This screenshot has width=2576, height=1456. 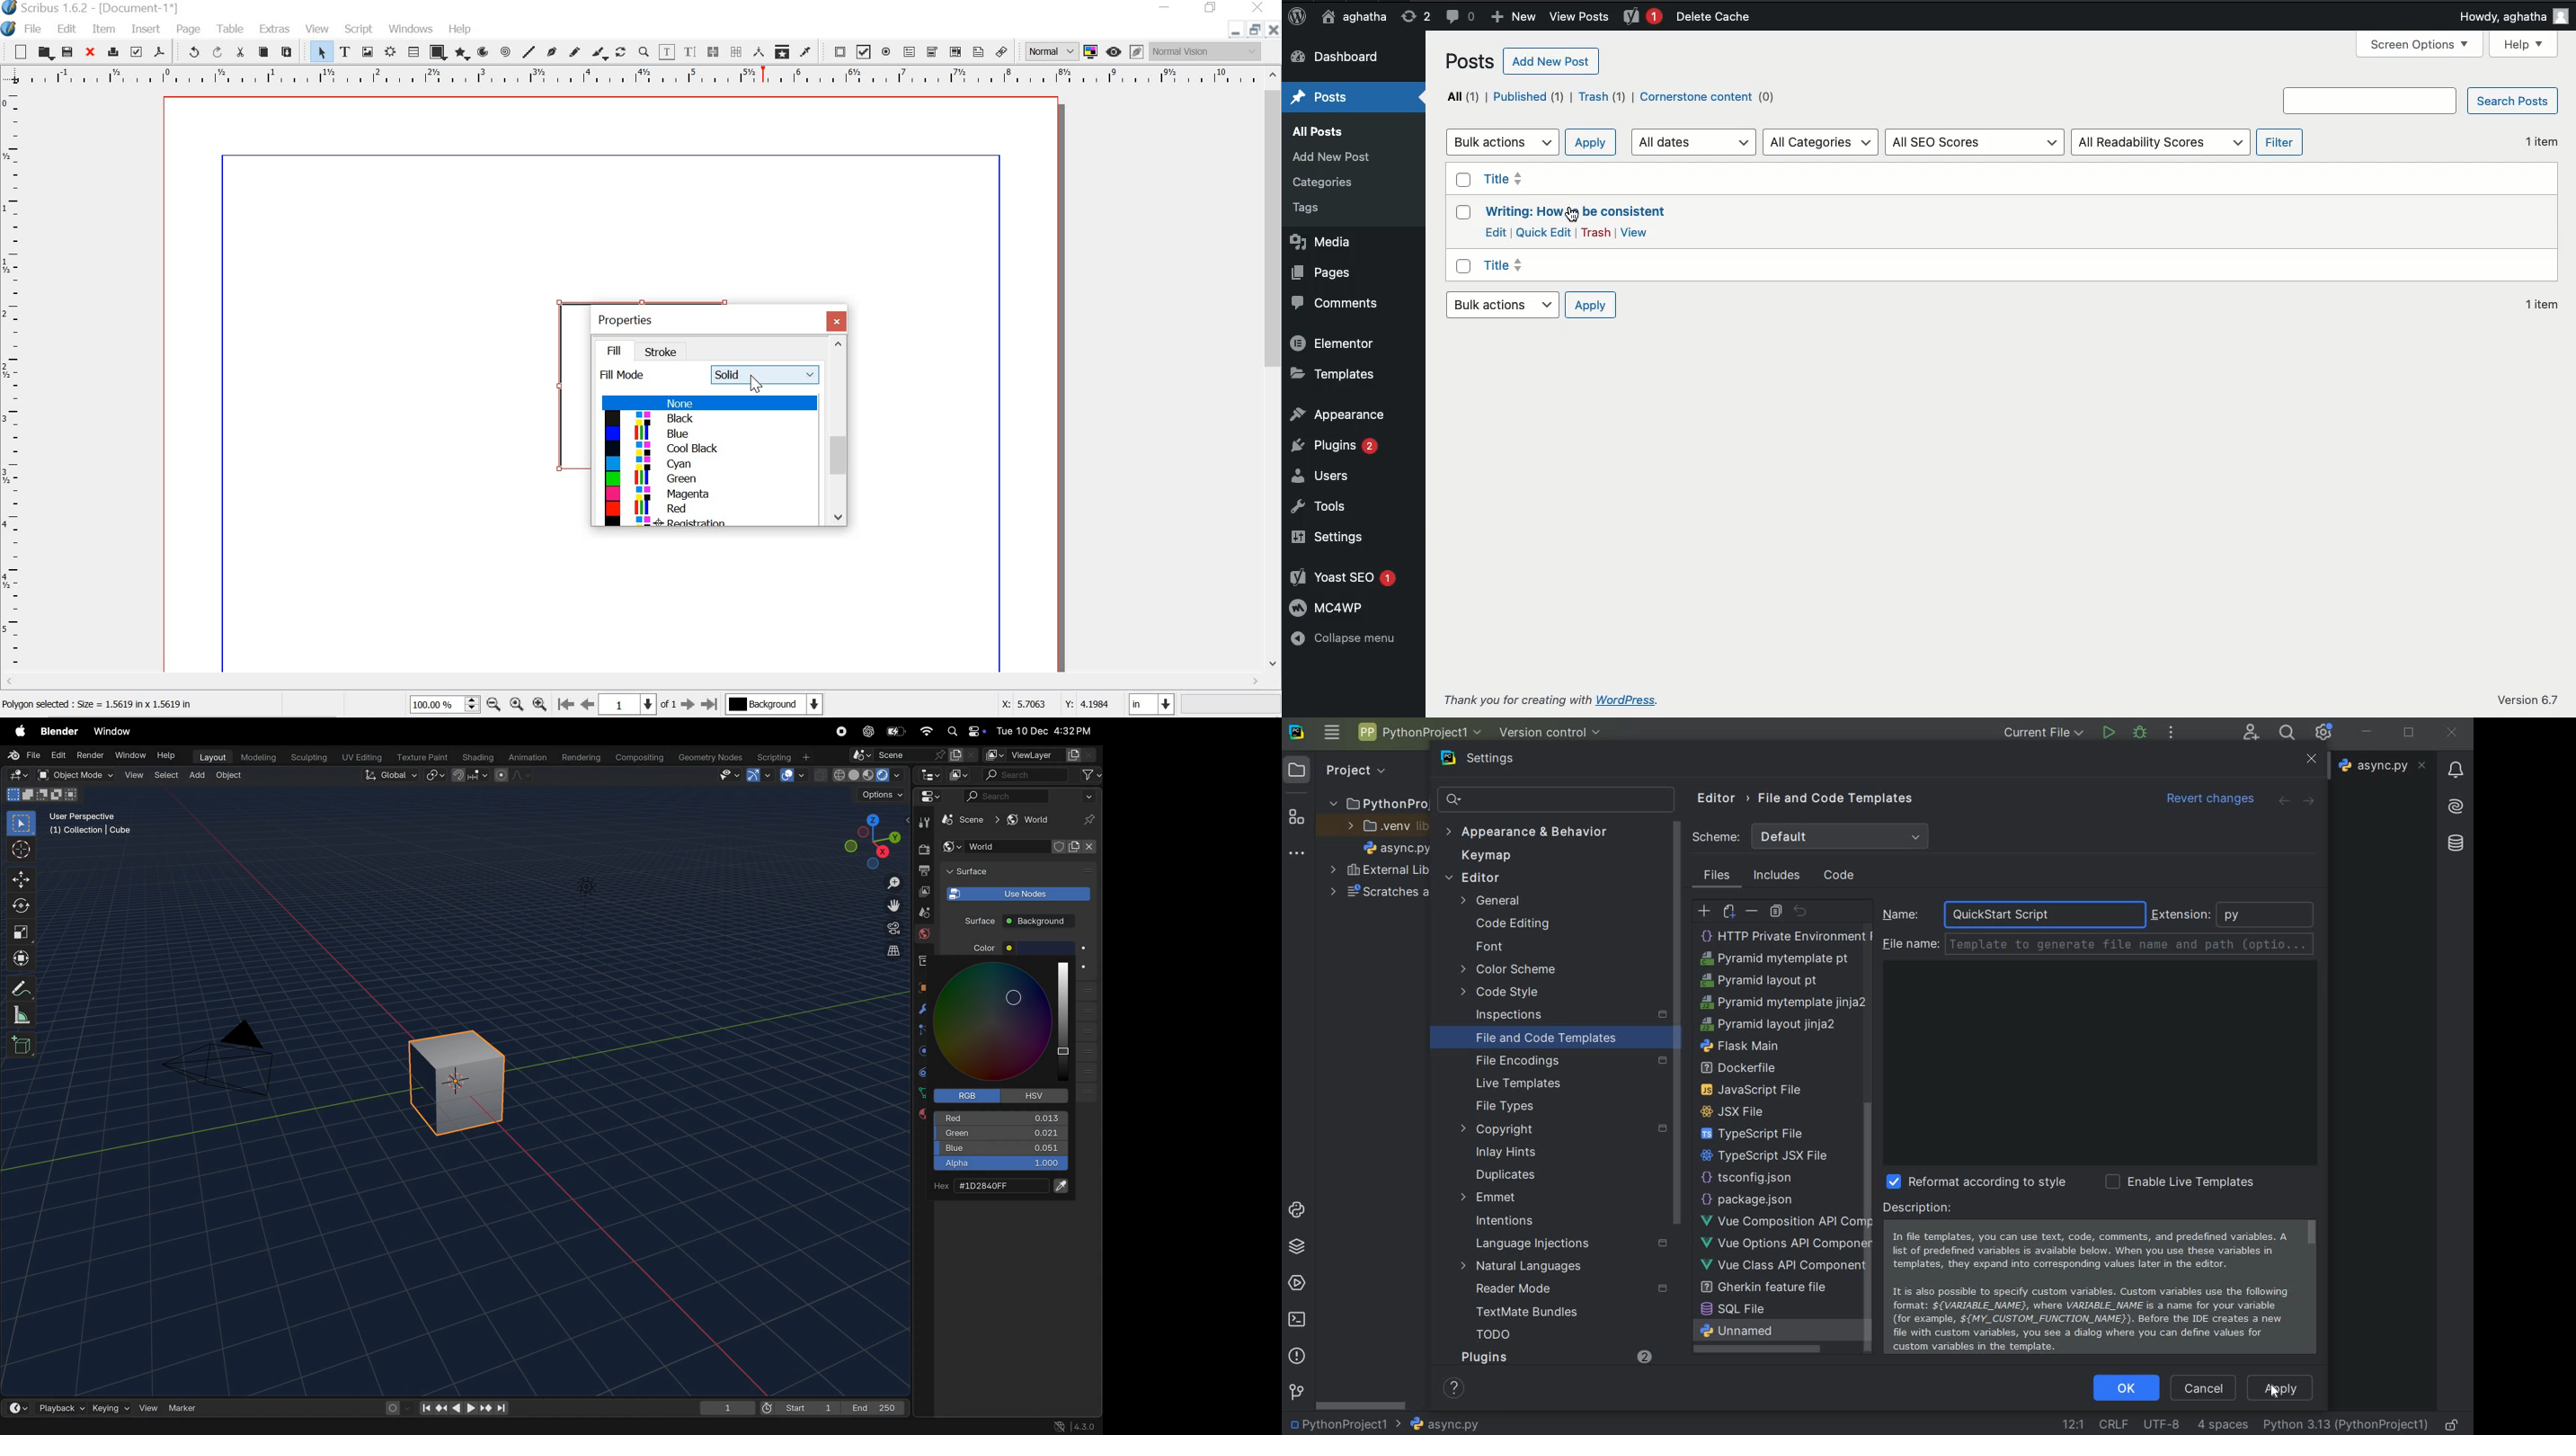 What do you see at coordinates (1274, 31) in the screenshot?
I see `close` at bounding box center [1274, 31].